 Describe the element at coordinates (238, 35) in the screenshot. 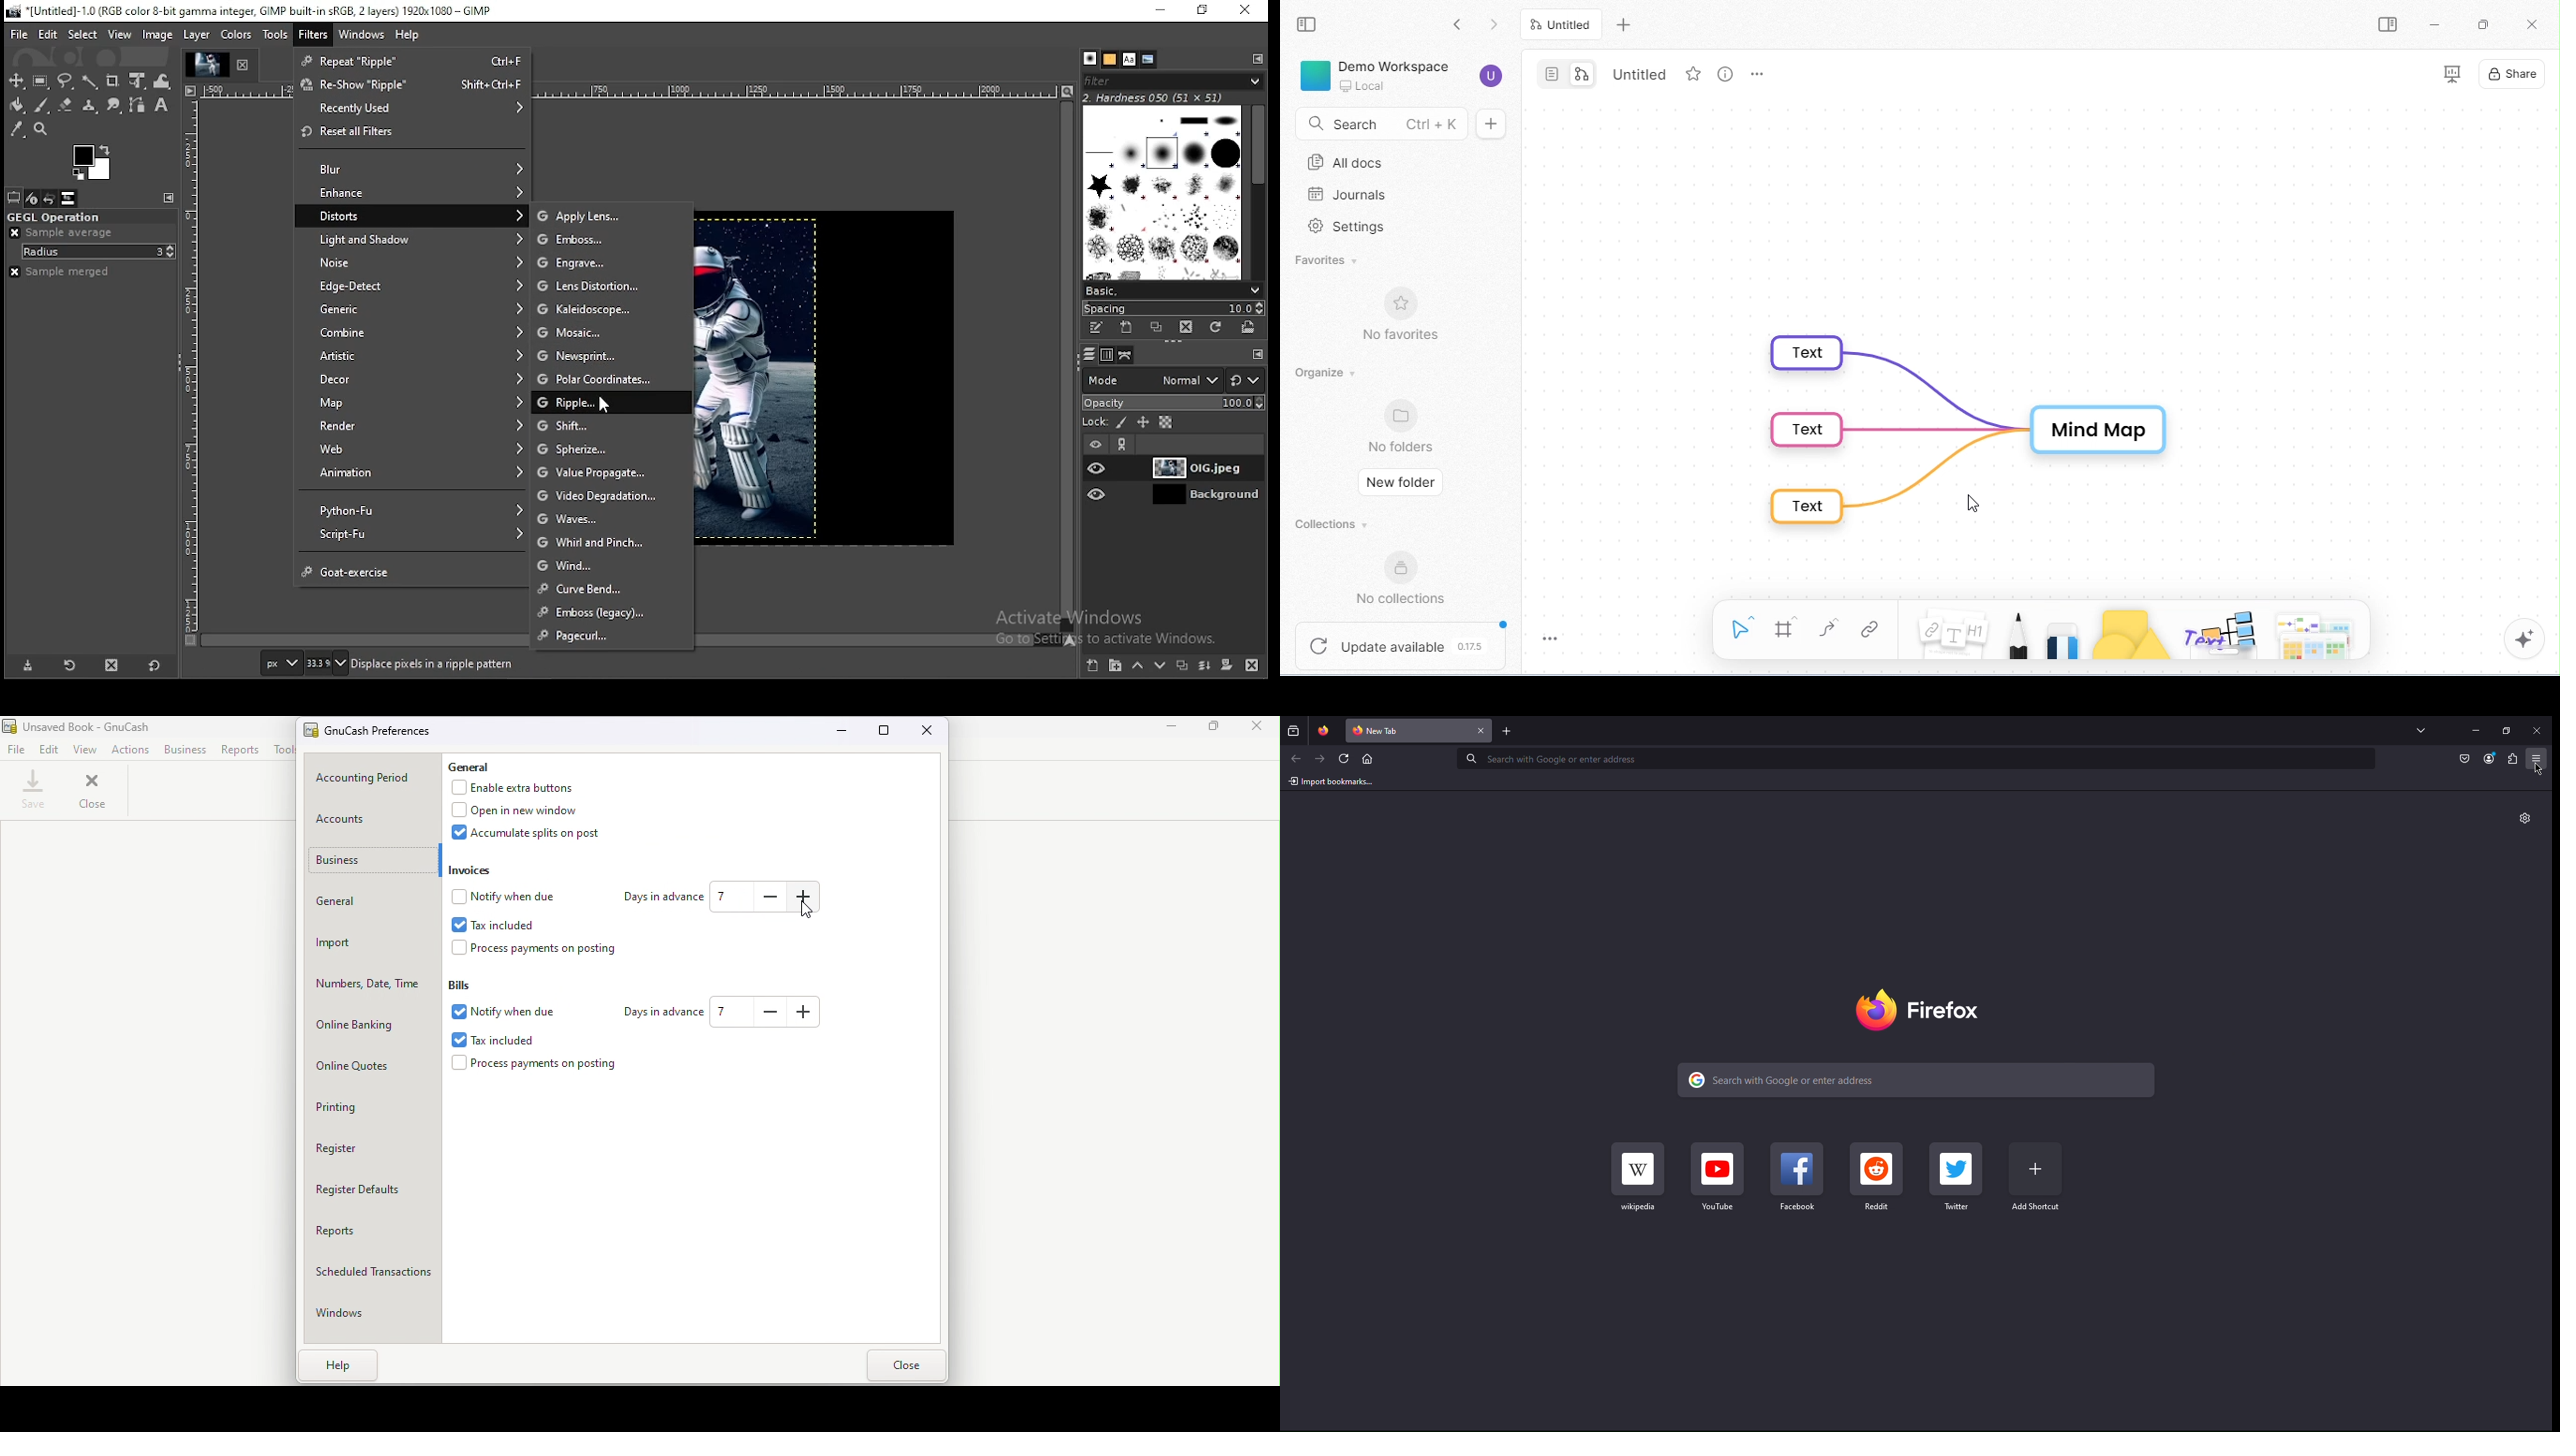

I see `colors` at that location.